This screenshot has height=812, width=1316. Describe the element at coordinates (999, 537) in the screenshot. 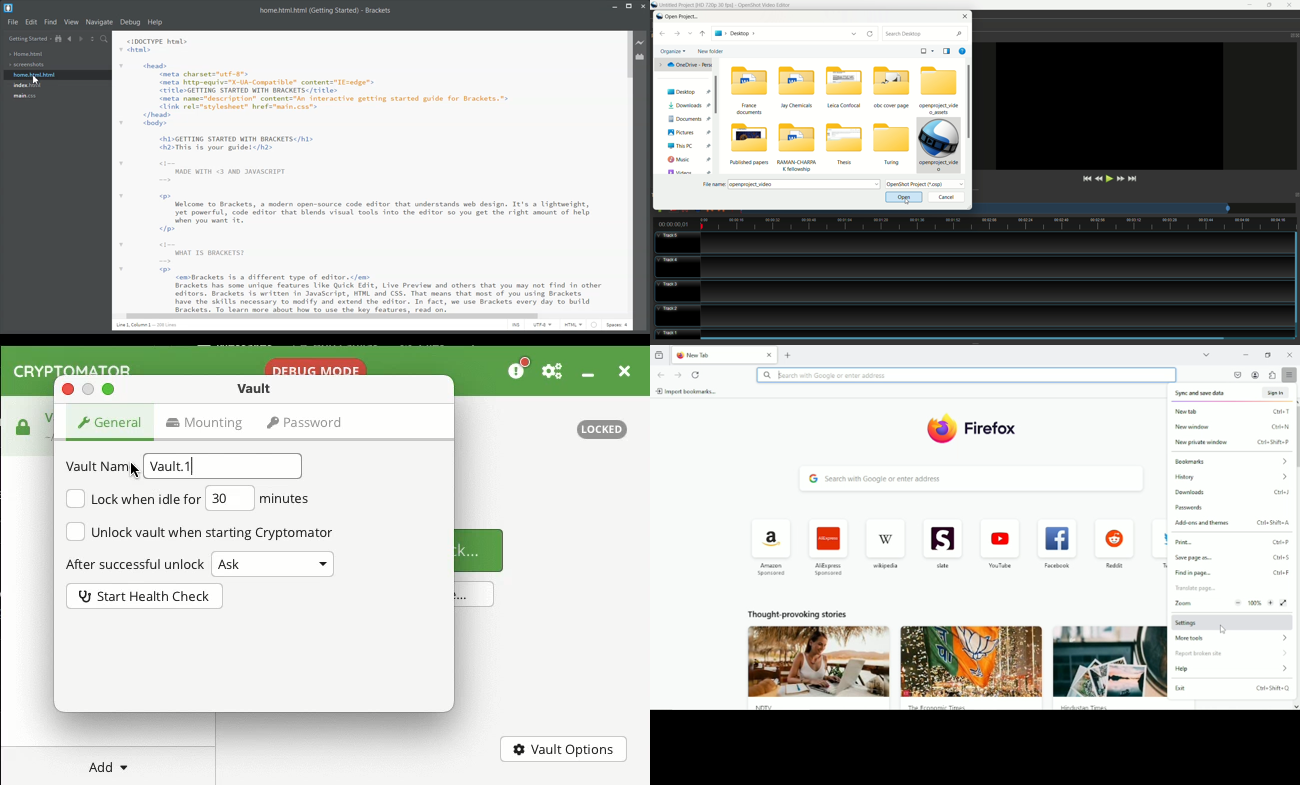

I see `icon` at that location.